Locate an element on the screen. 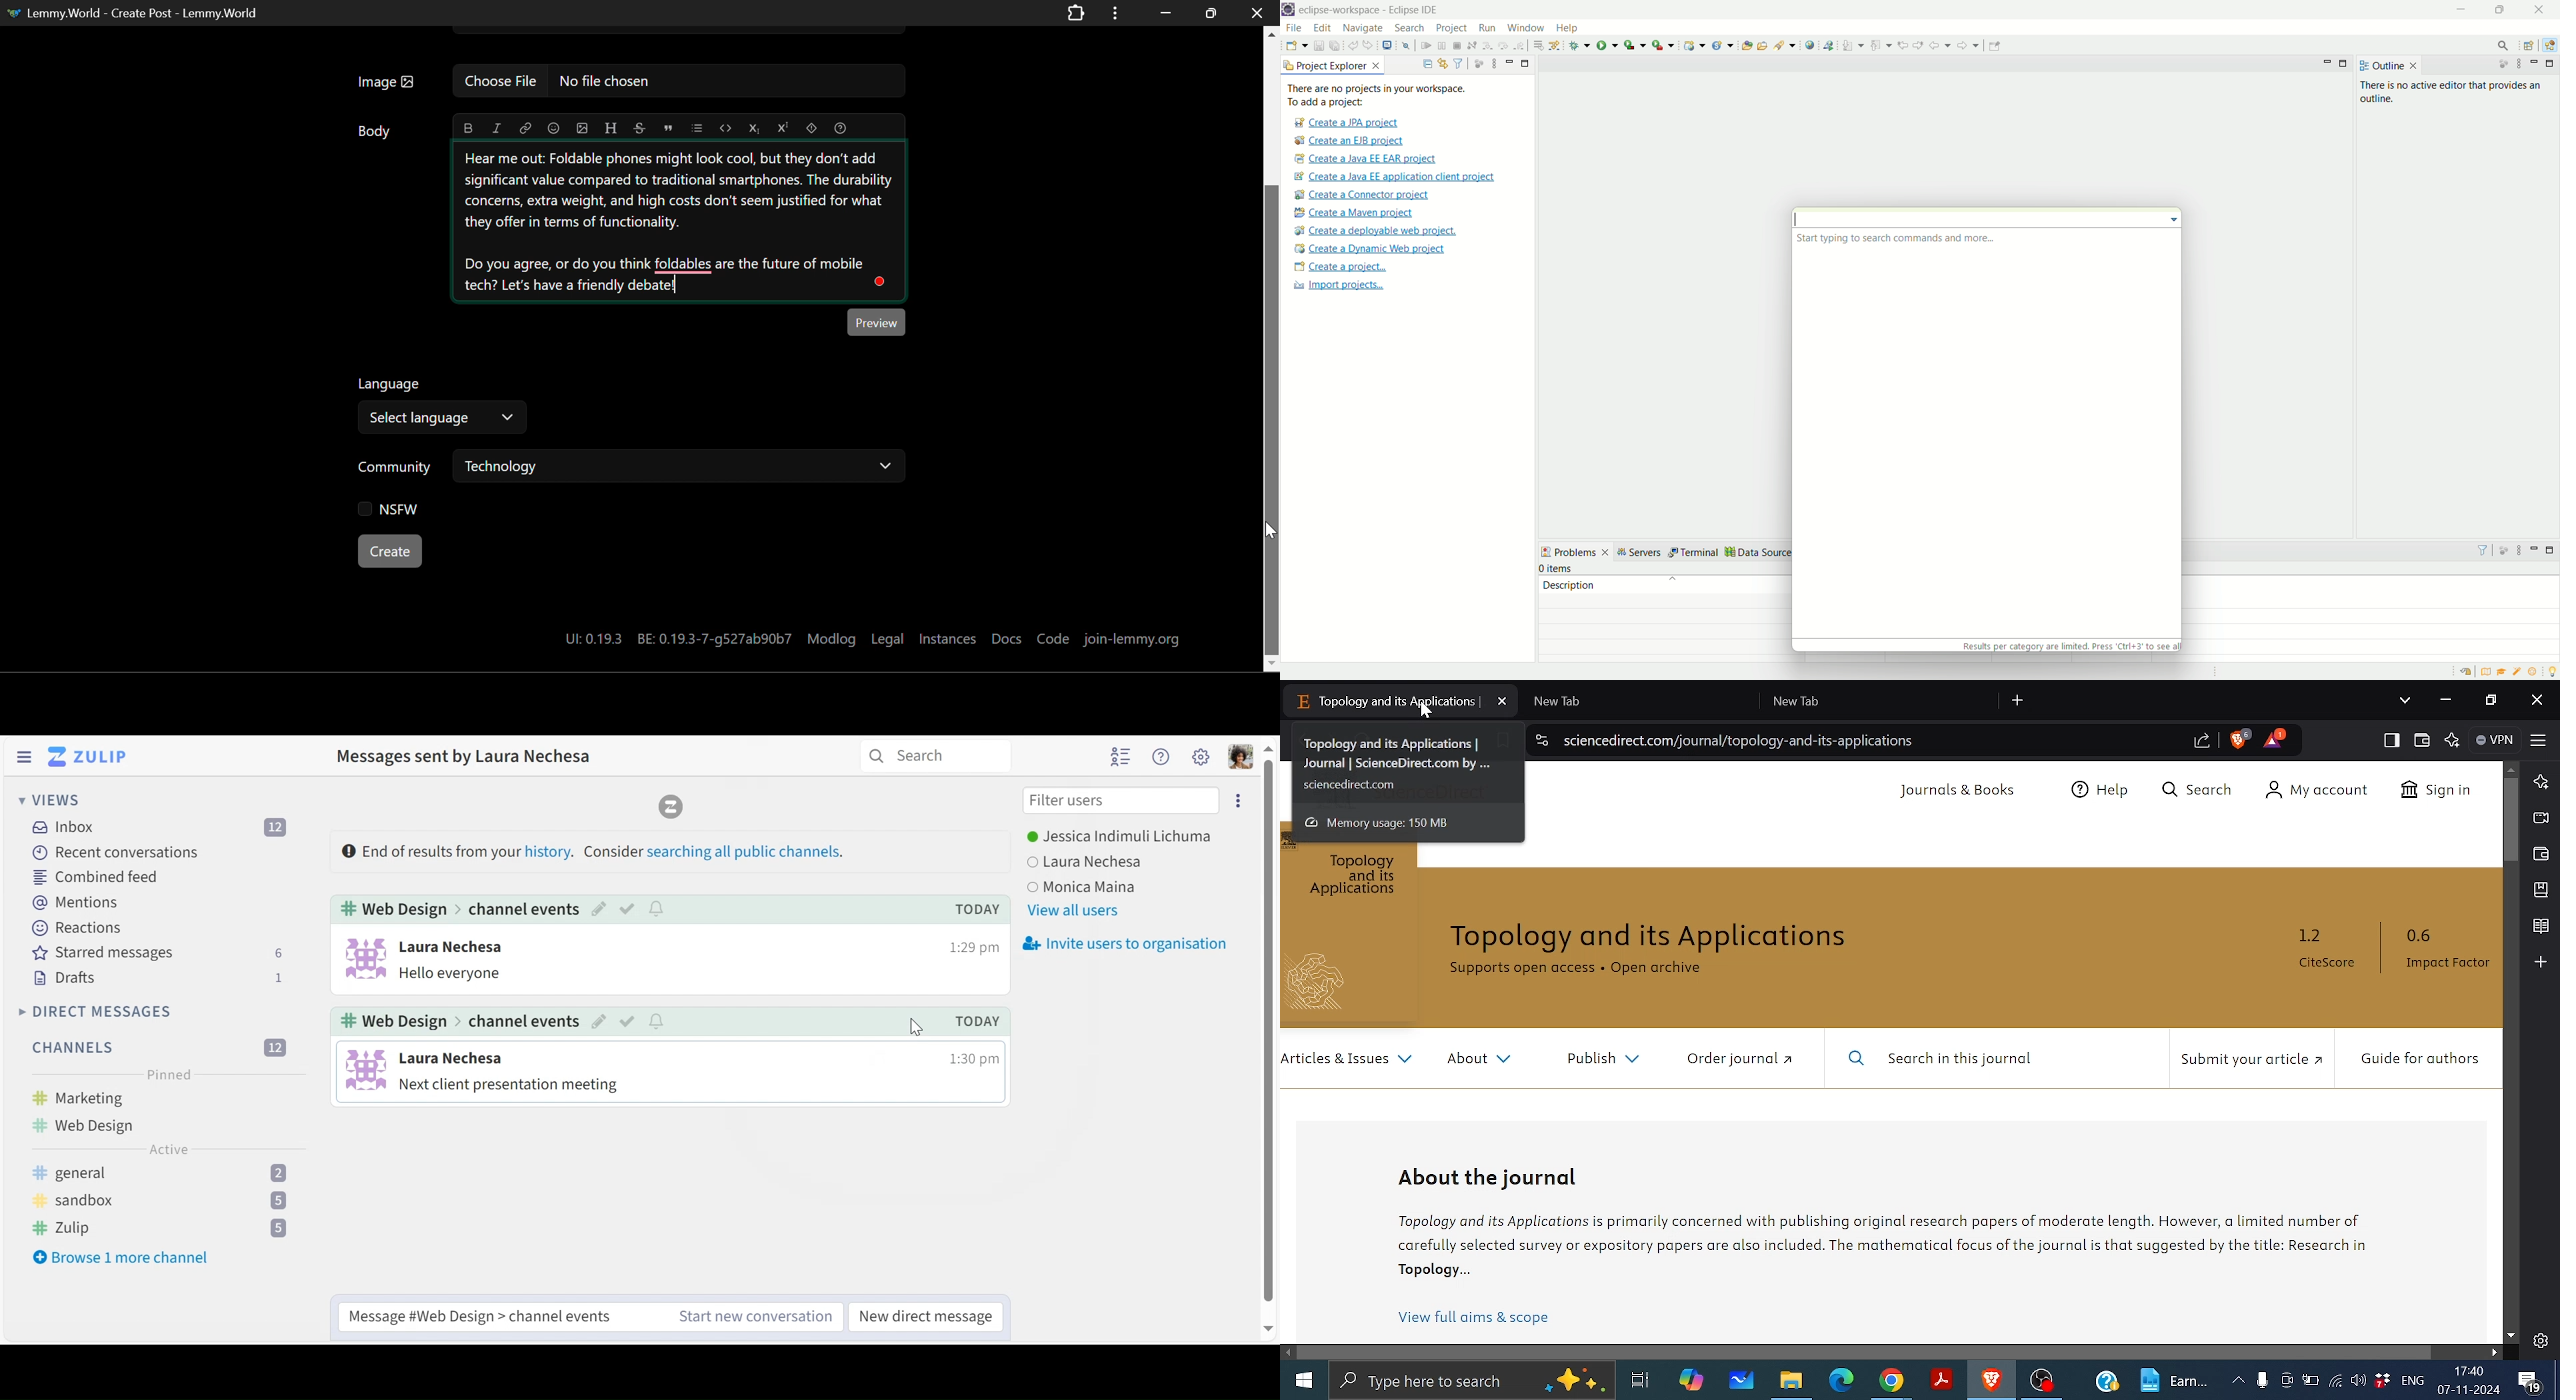 This screenshot has width=2576, height=1400. Mentions is located at coordinates (77, 903).